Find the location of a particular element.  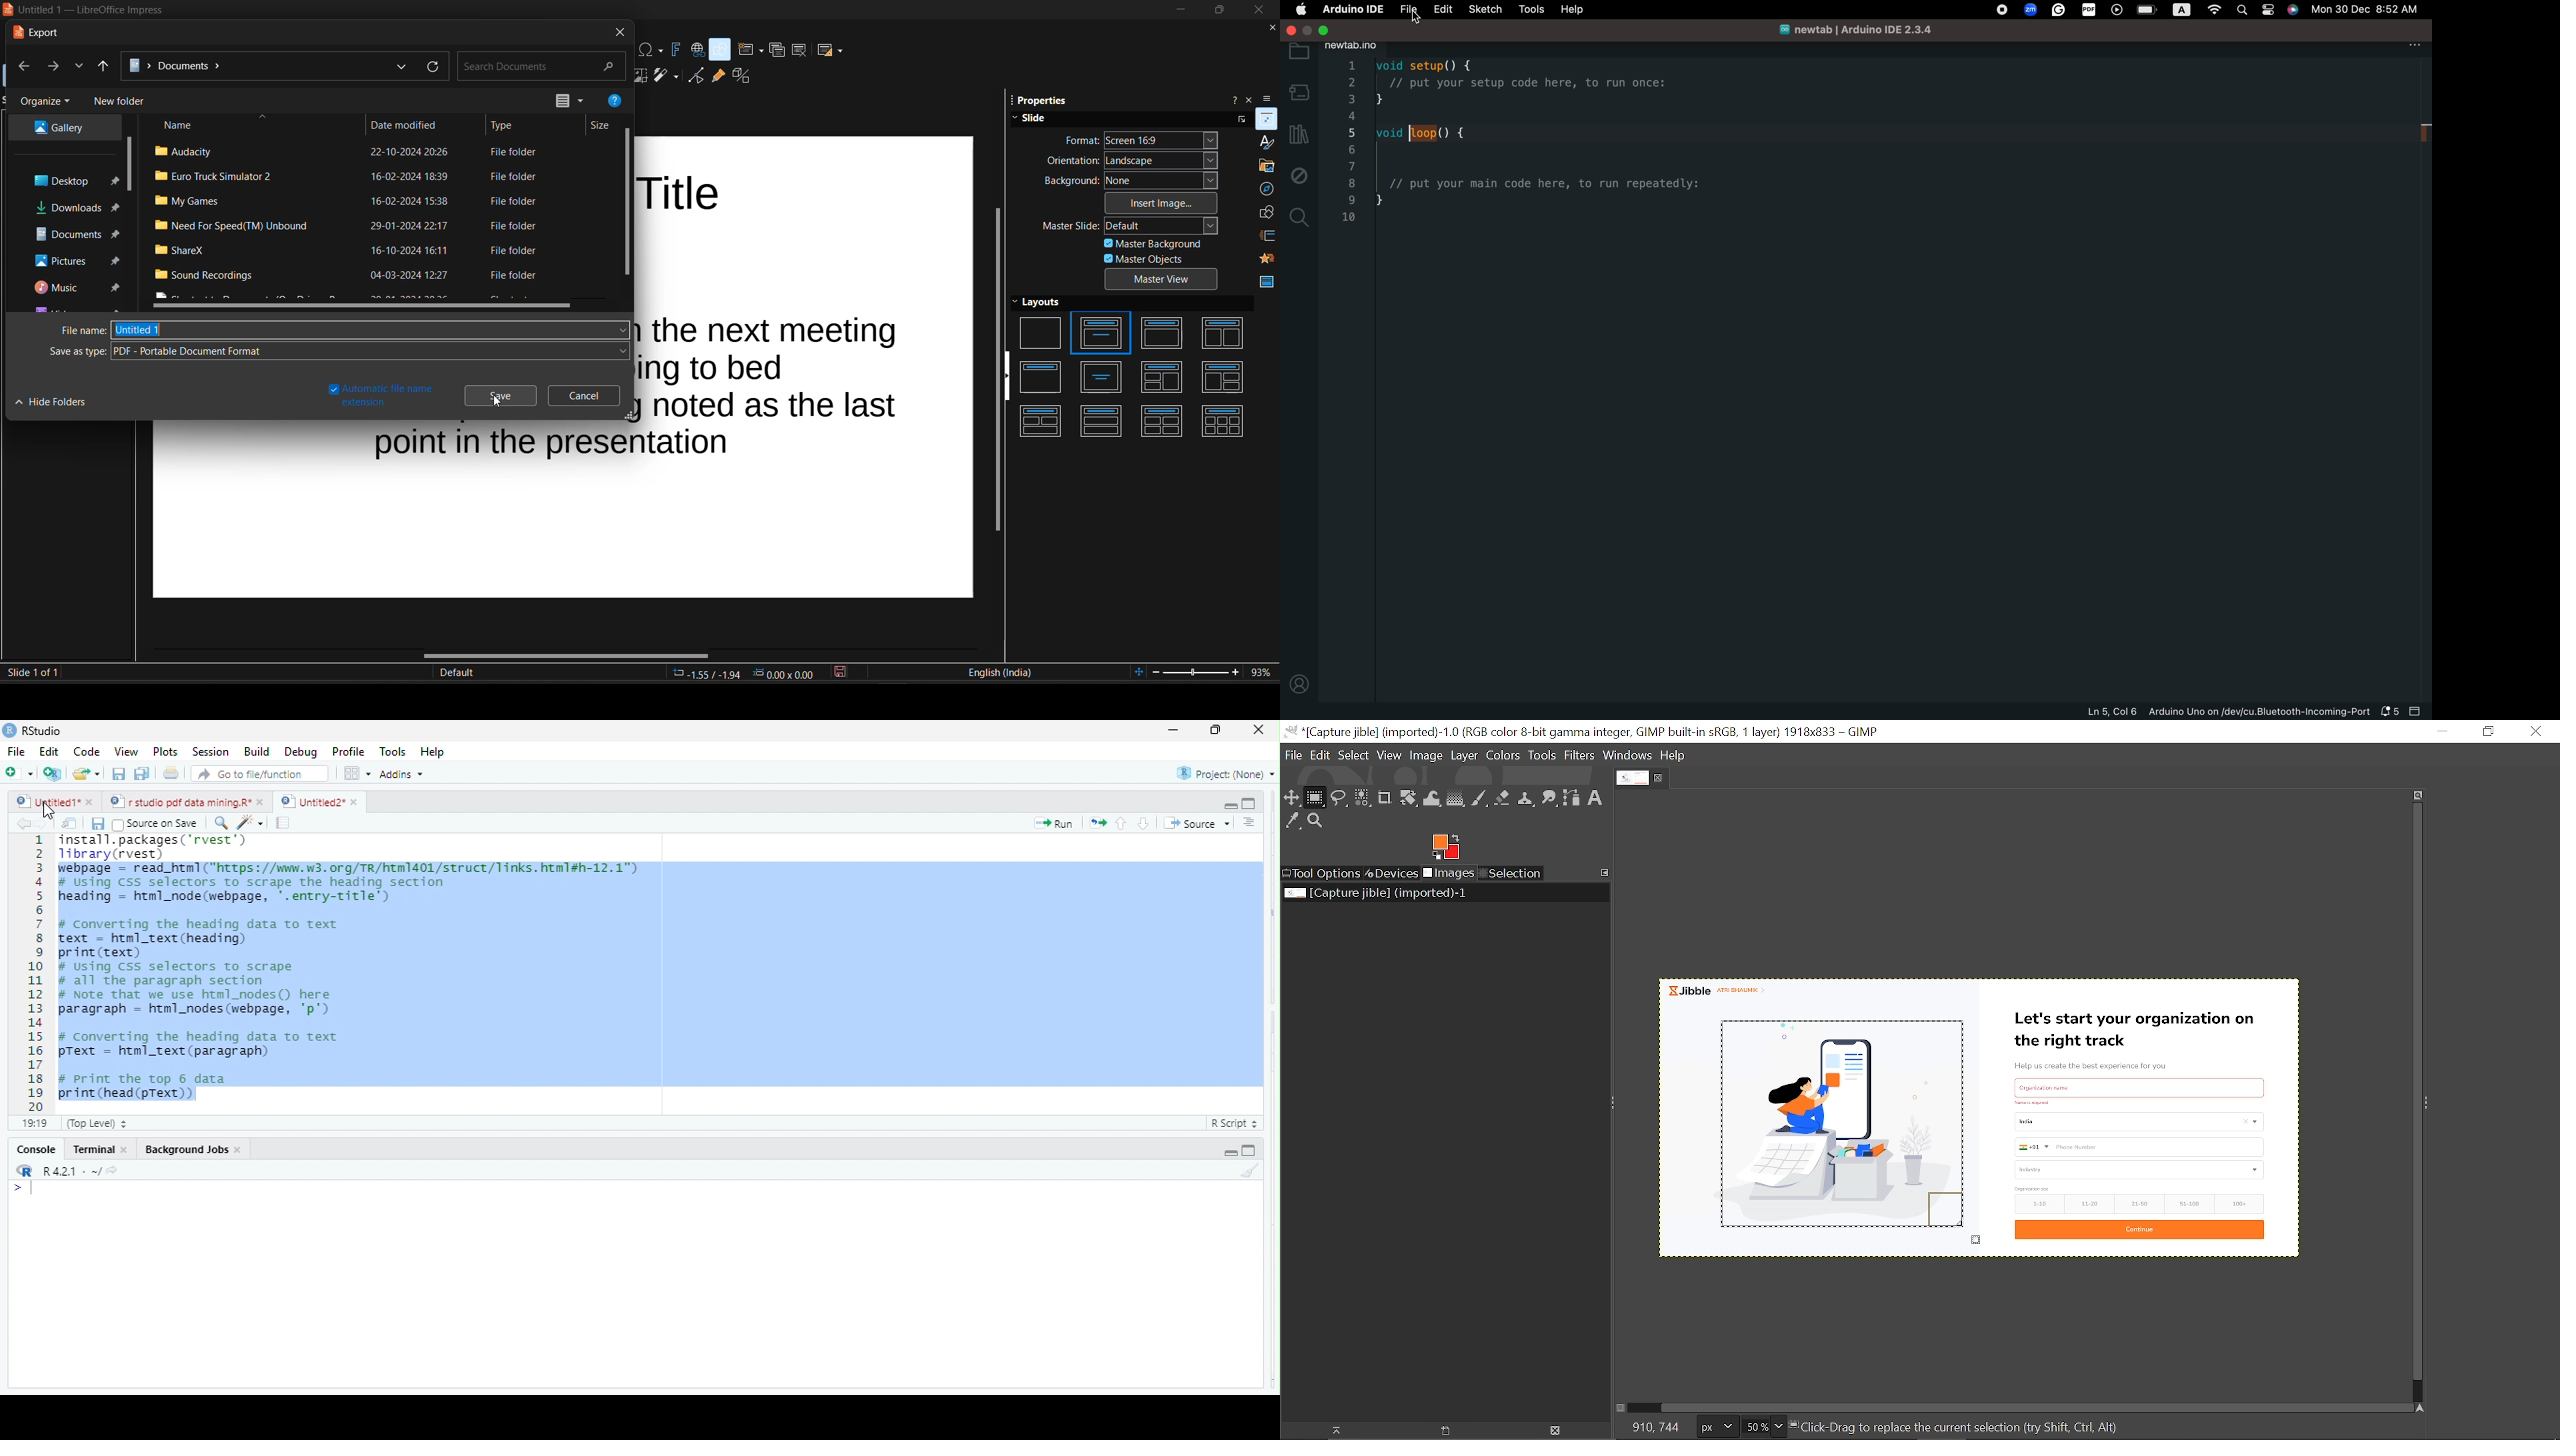

close is located at coordinates (92, 804).